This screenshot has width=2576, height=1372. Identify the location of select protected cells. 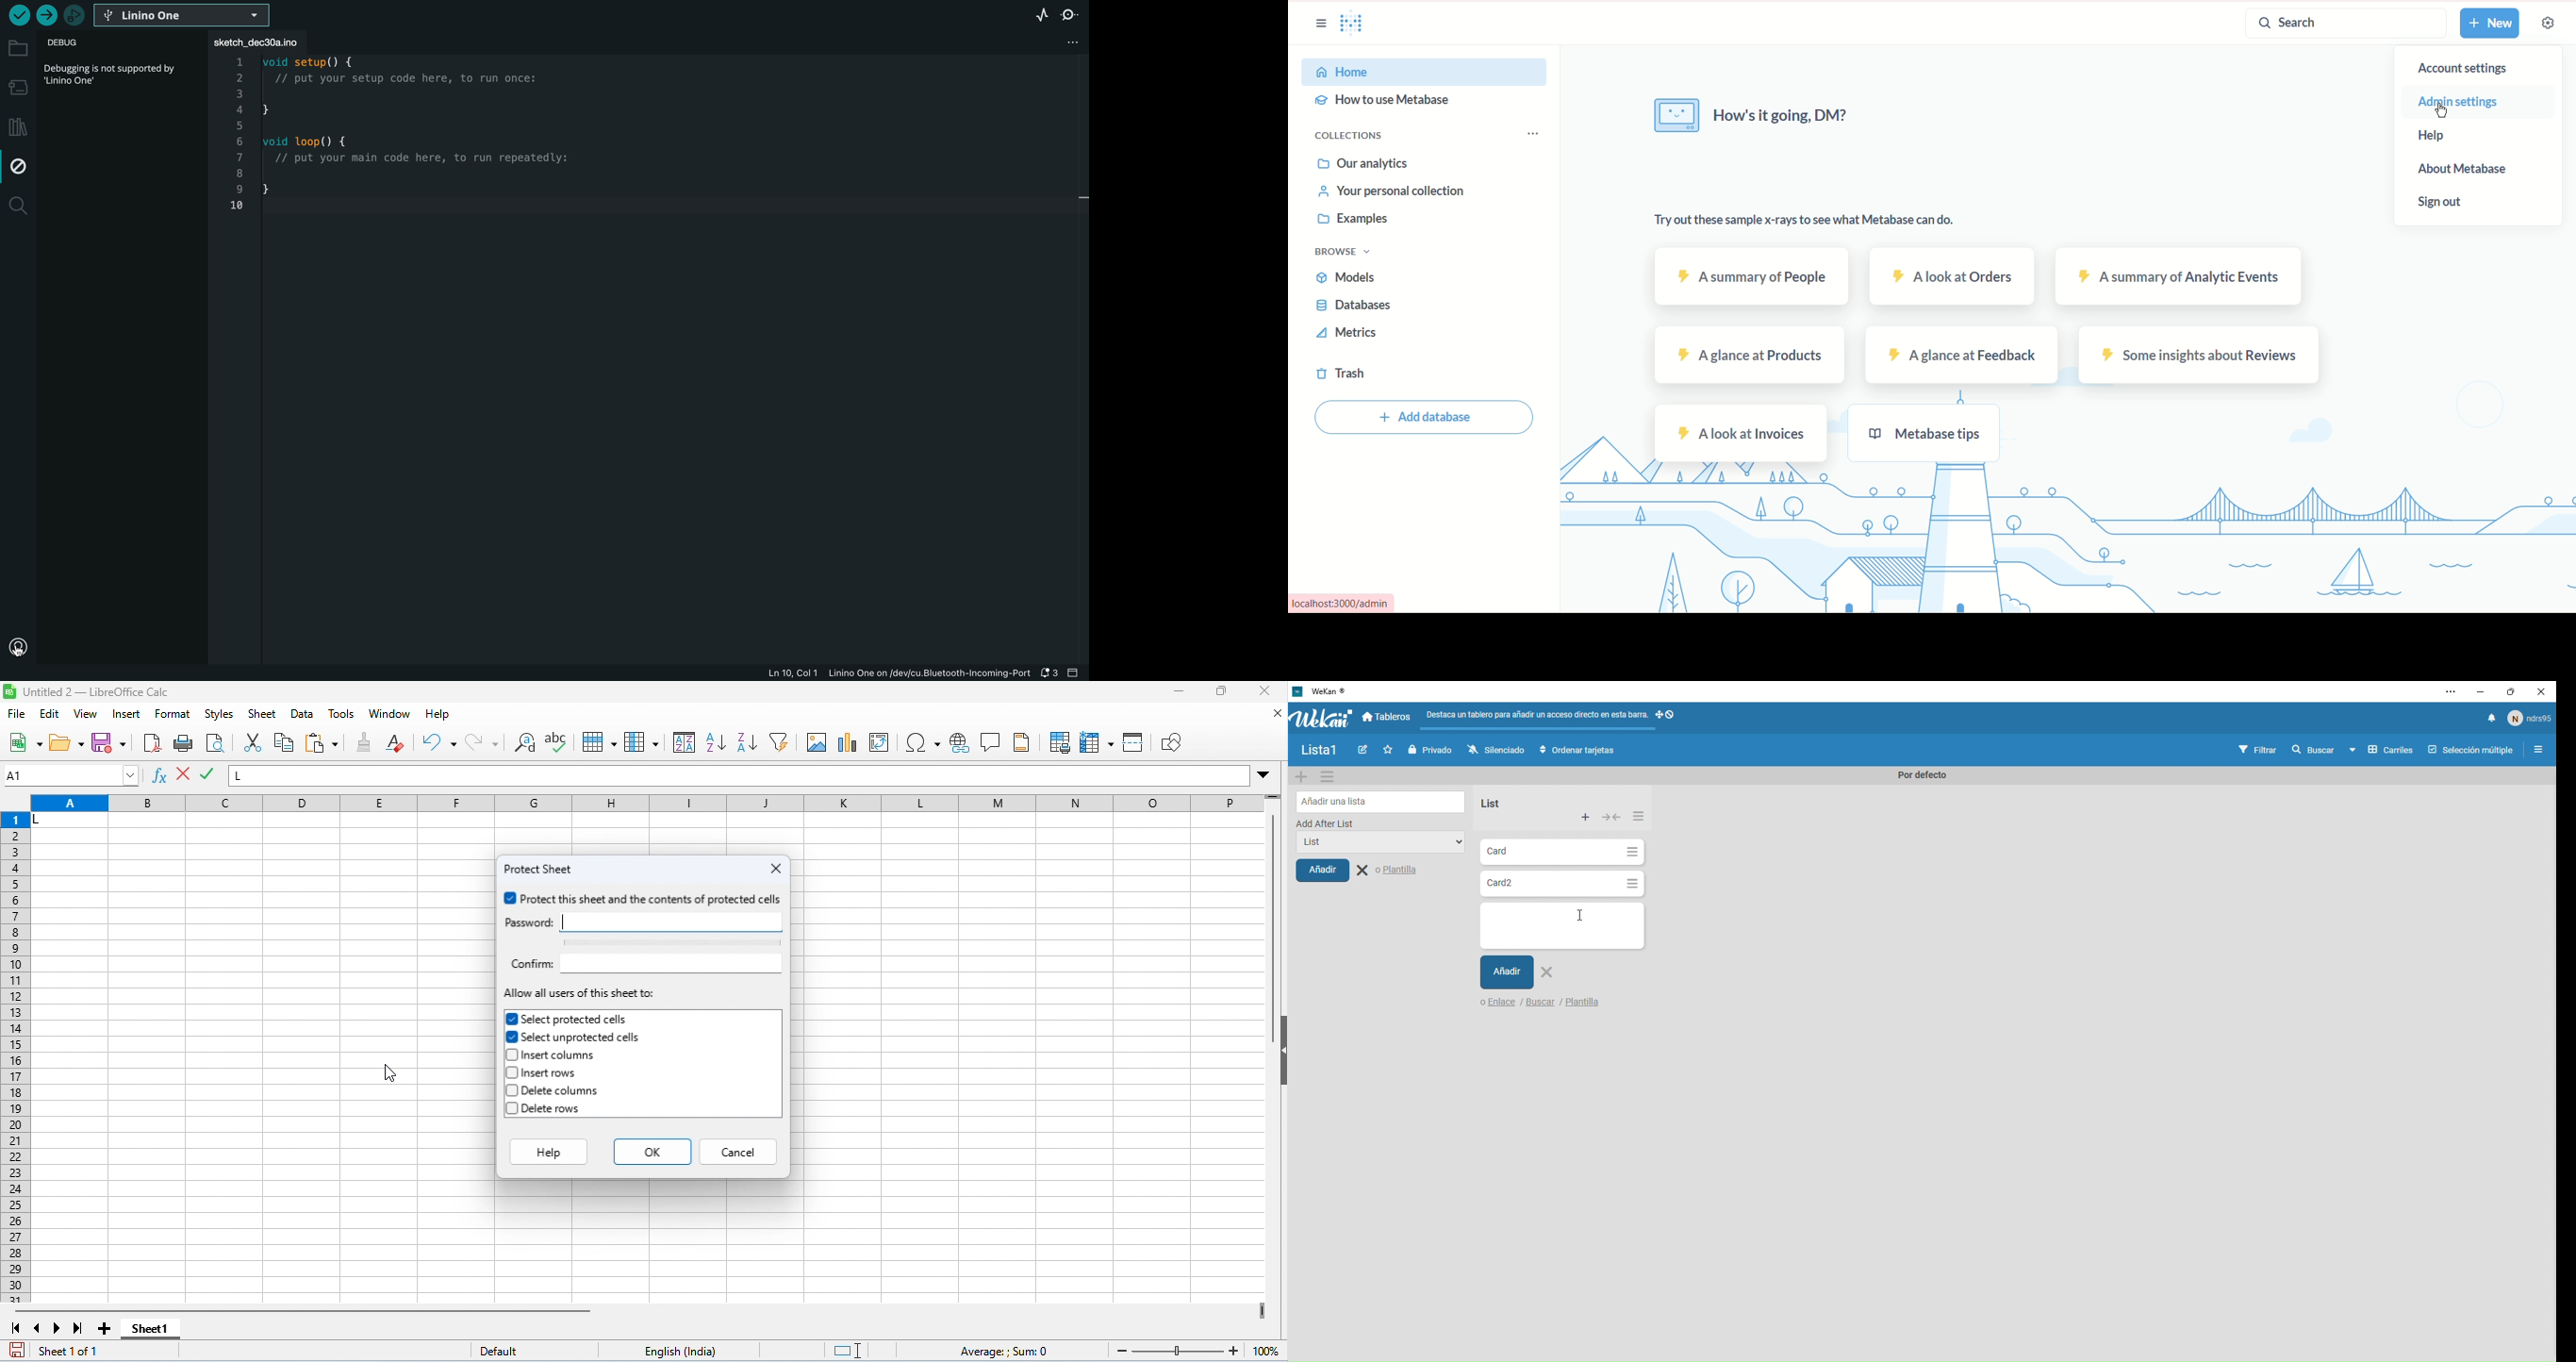
(568, 1019).